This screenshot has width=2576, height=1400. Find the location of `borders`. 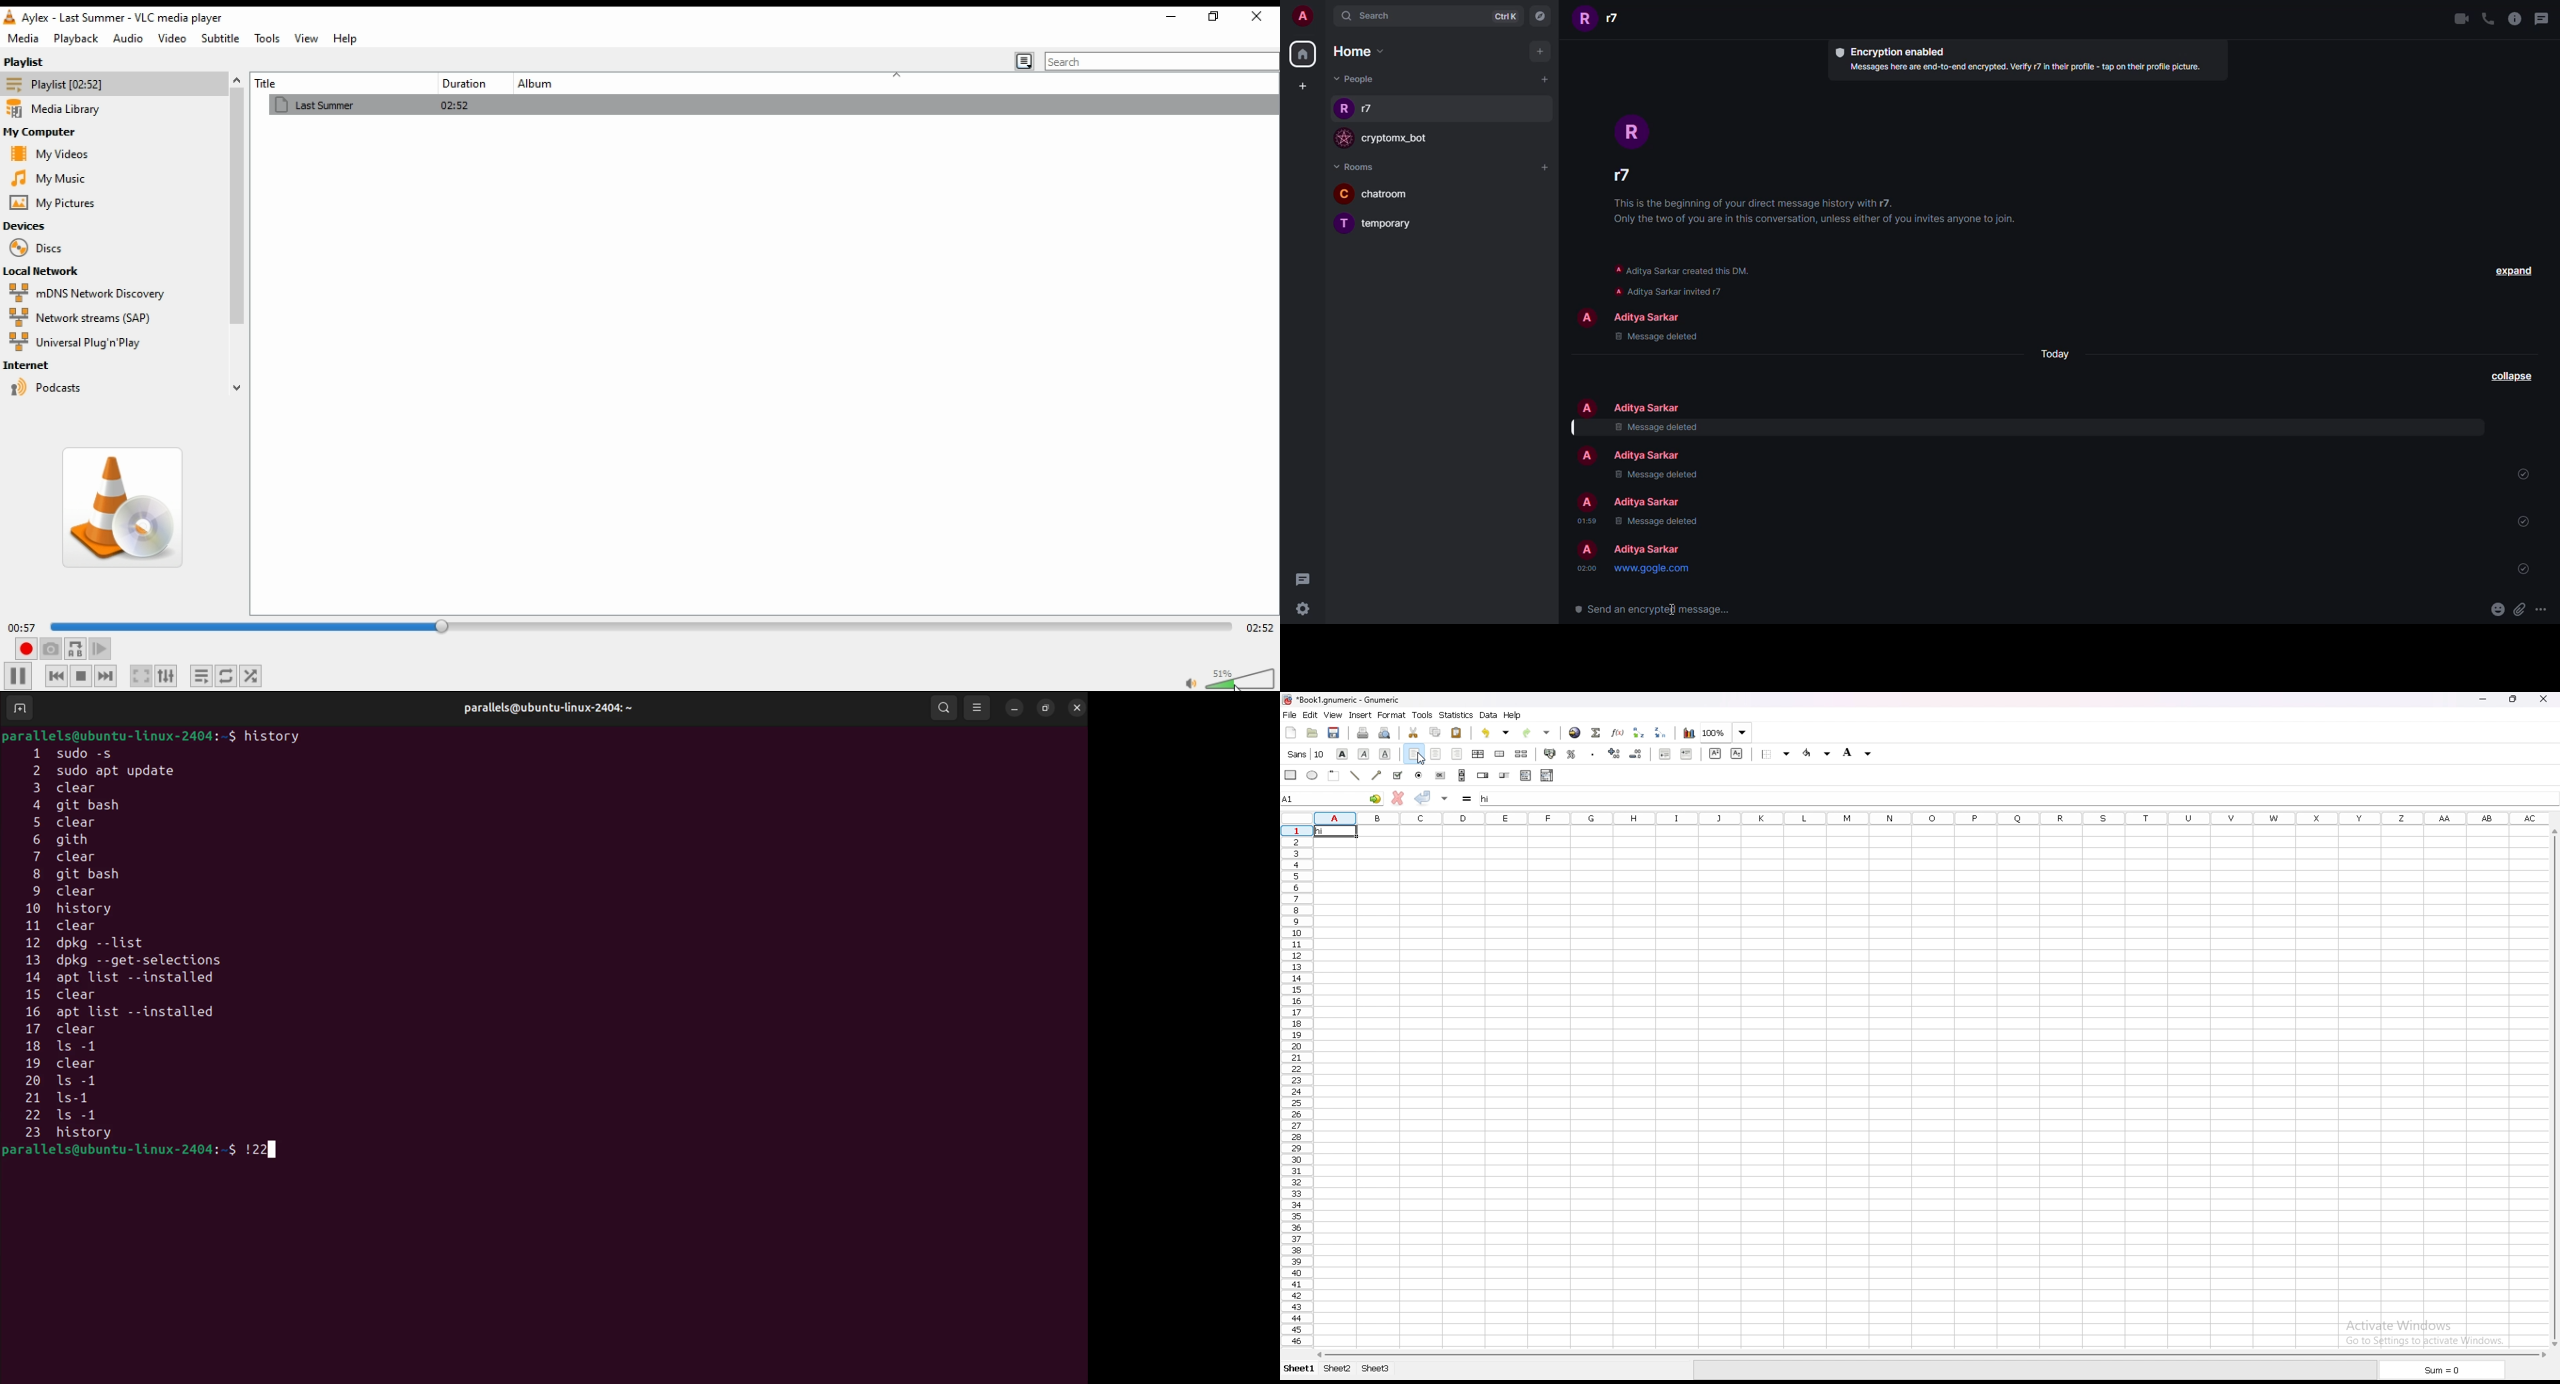

borders is located at coordinates (1778, 754).